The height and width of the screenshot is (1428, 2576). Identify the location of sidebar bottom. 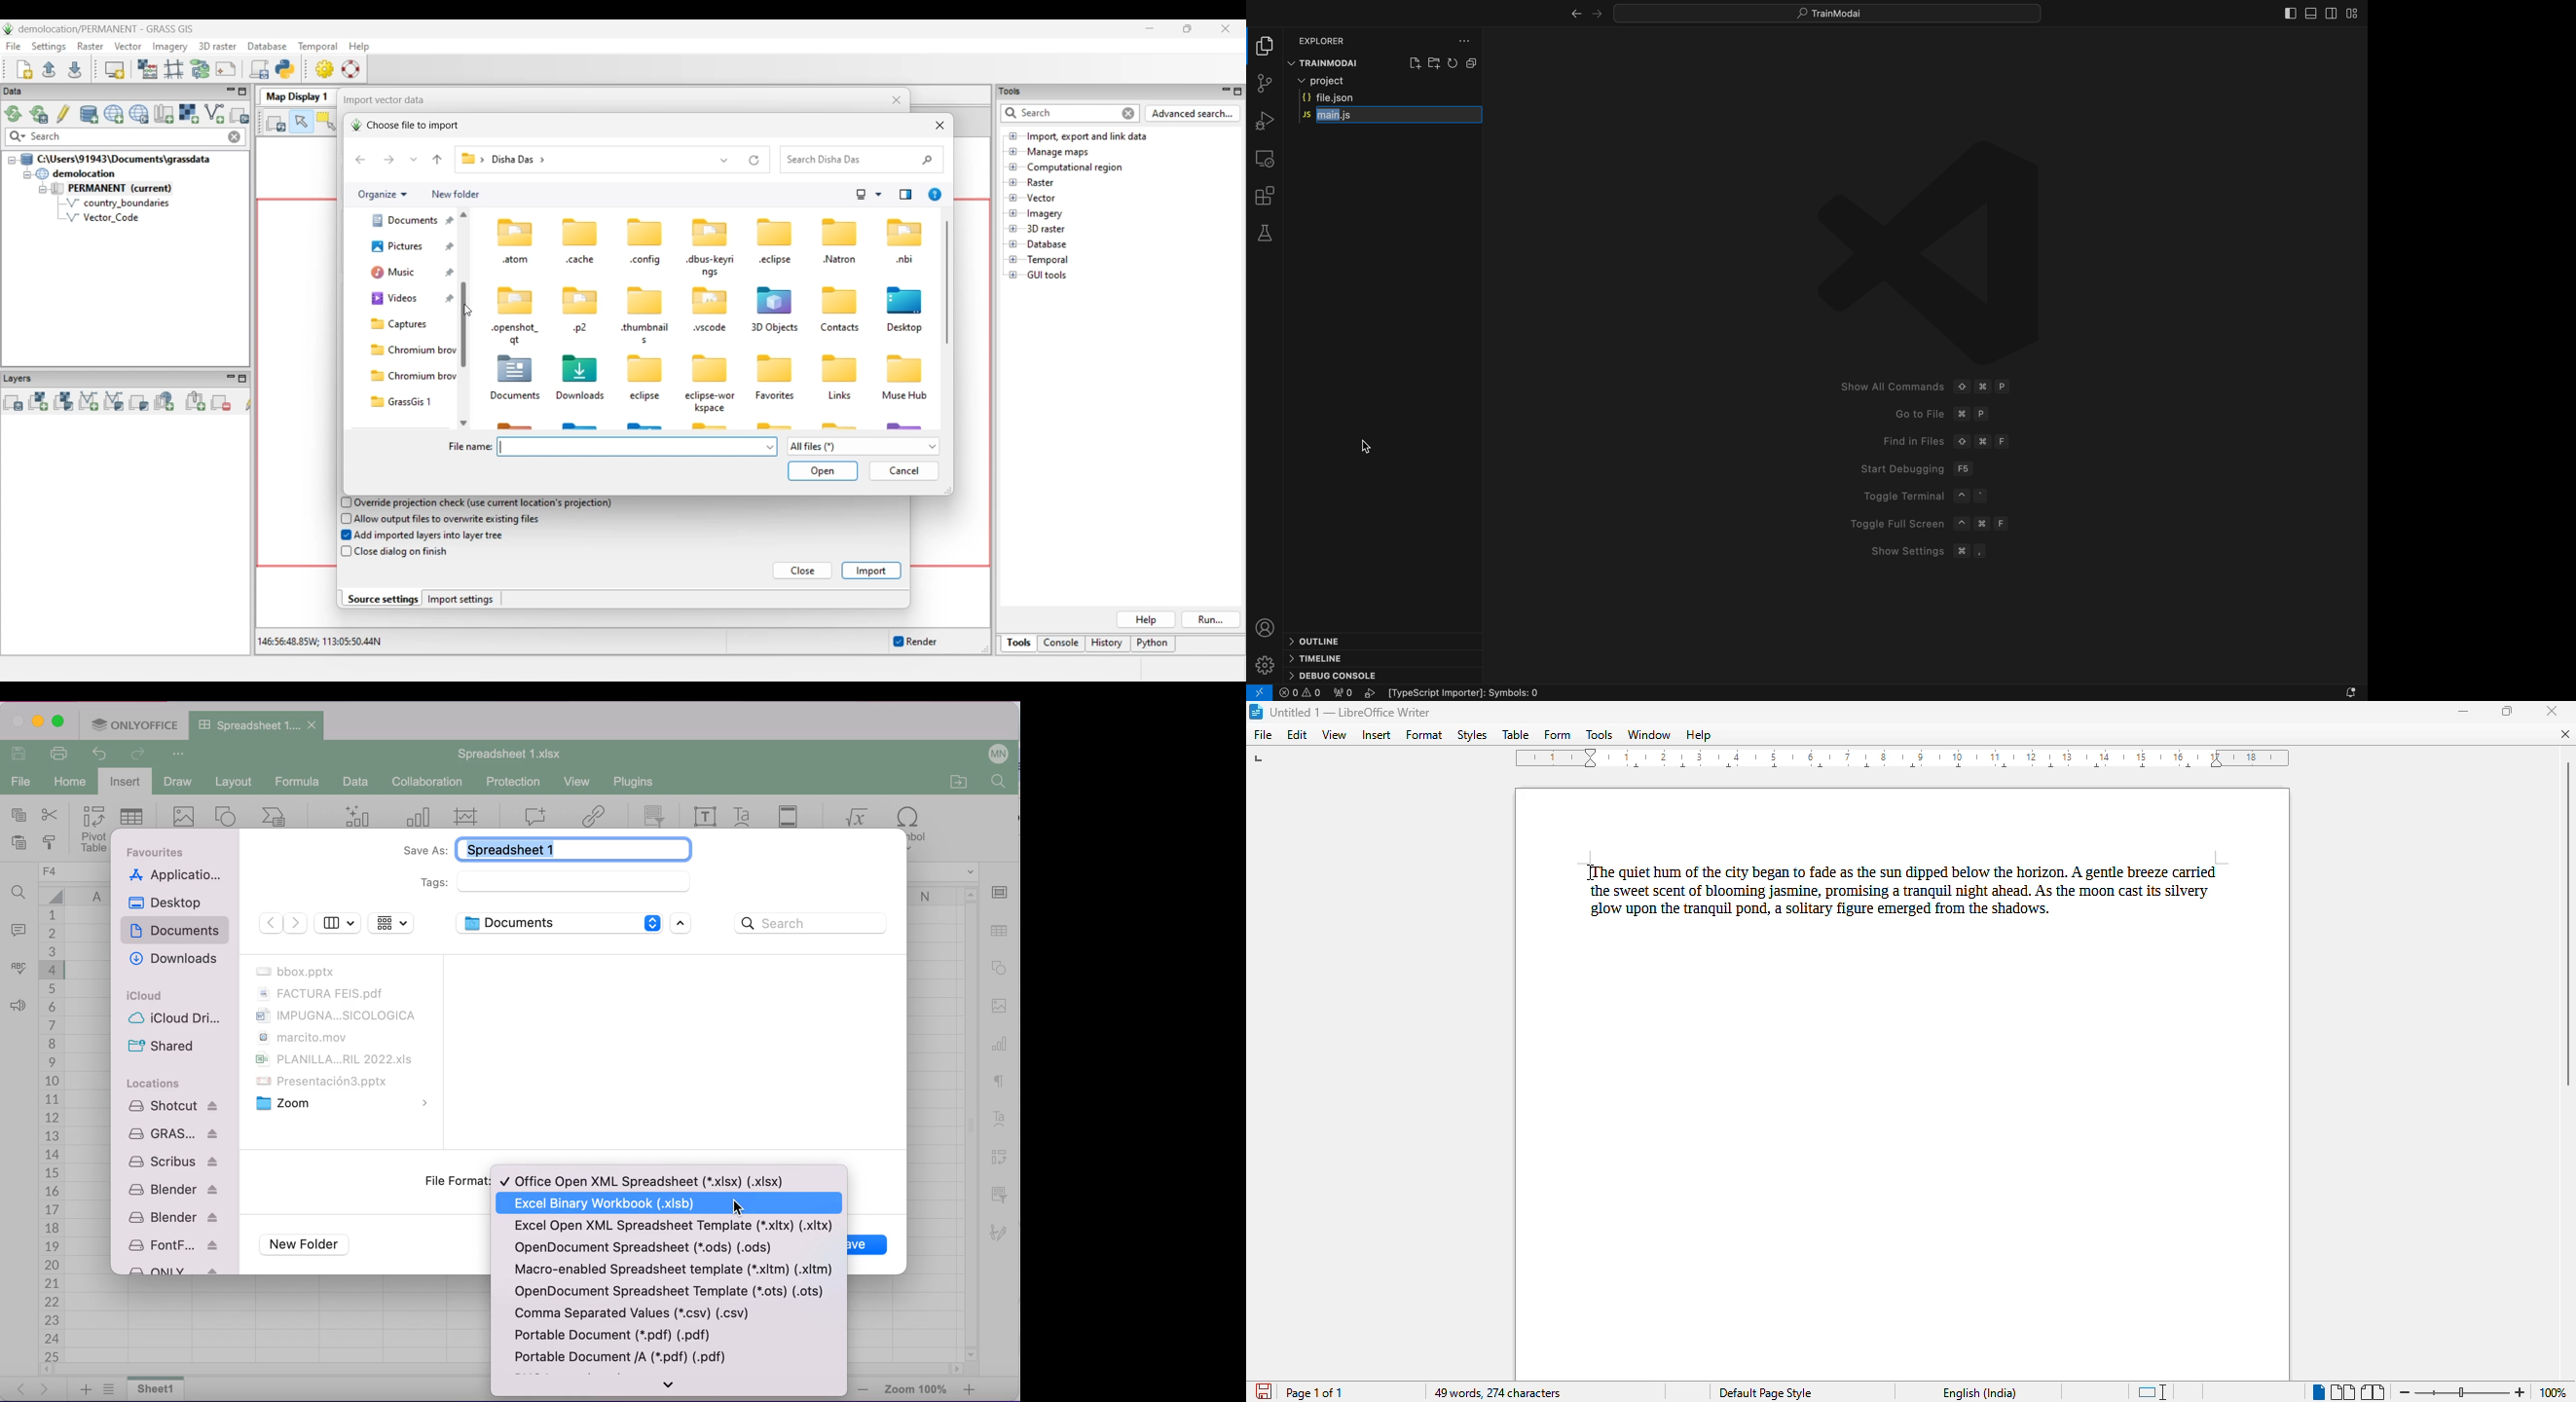
(2310, 14).